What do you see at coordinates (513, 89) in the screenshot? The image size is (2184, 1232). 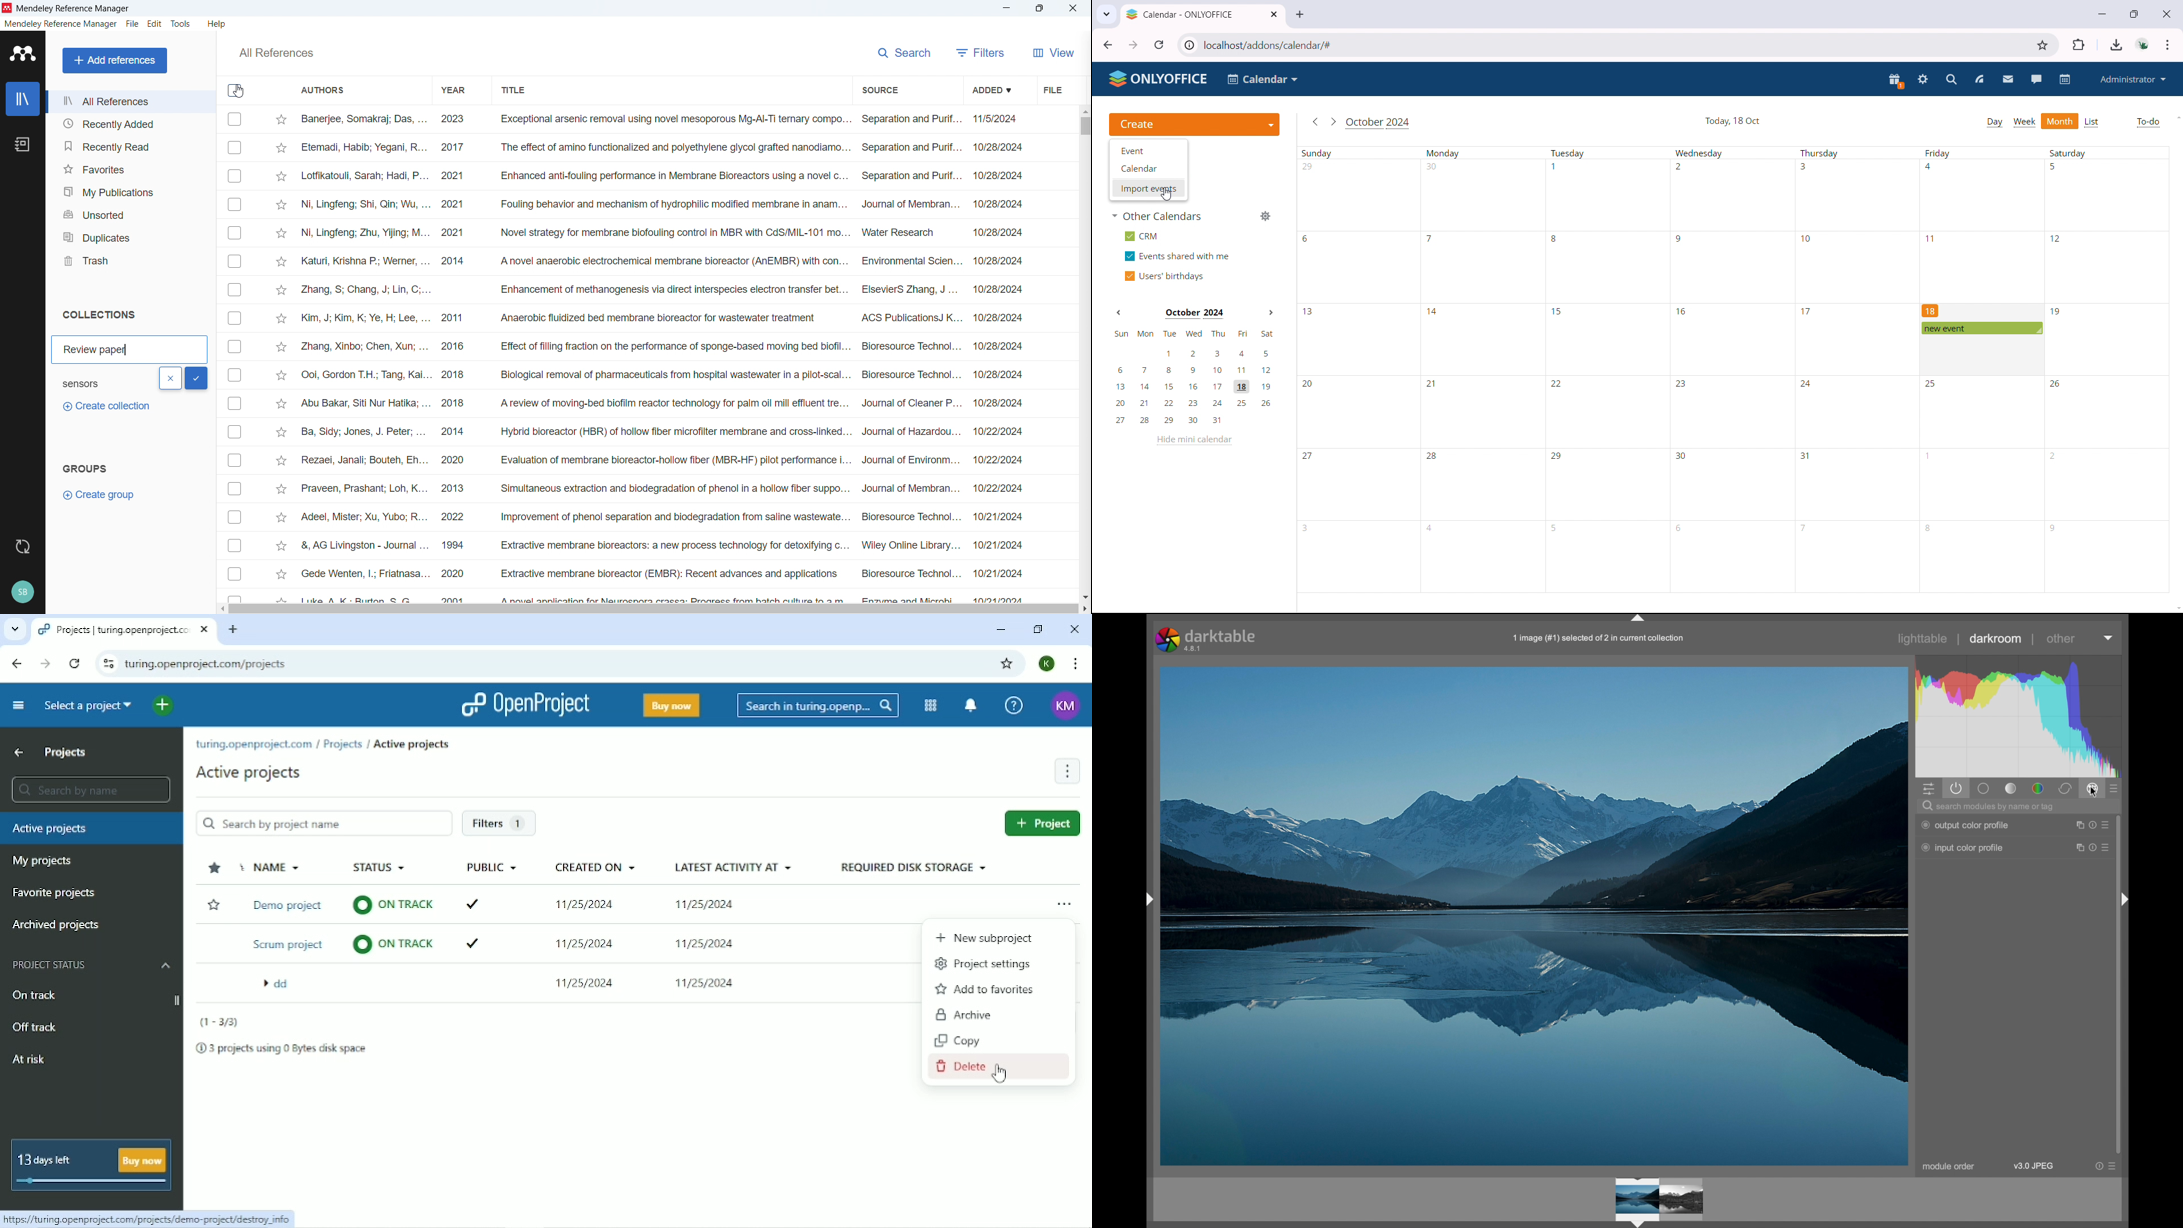 I see `Title` at bounding box center [513, 89].